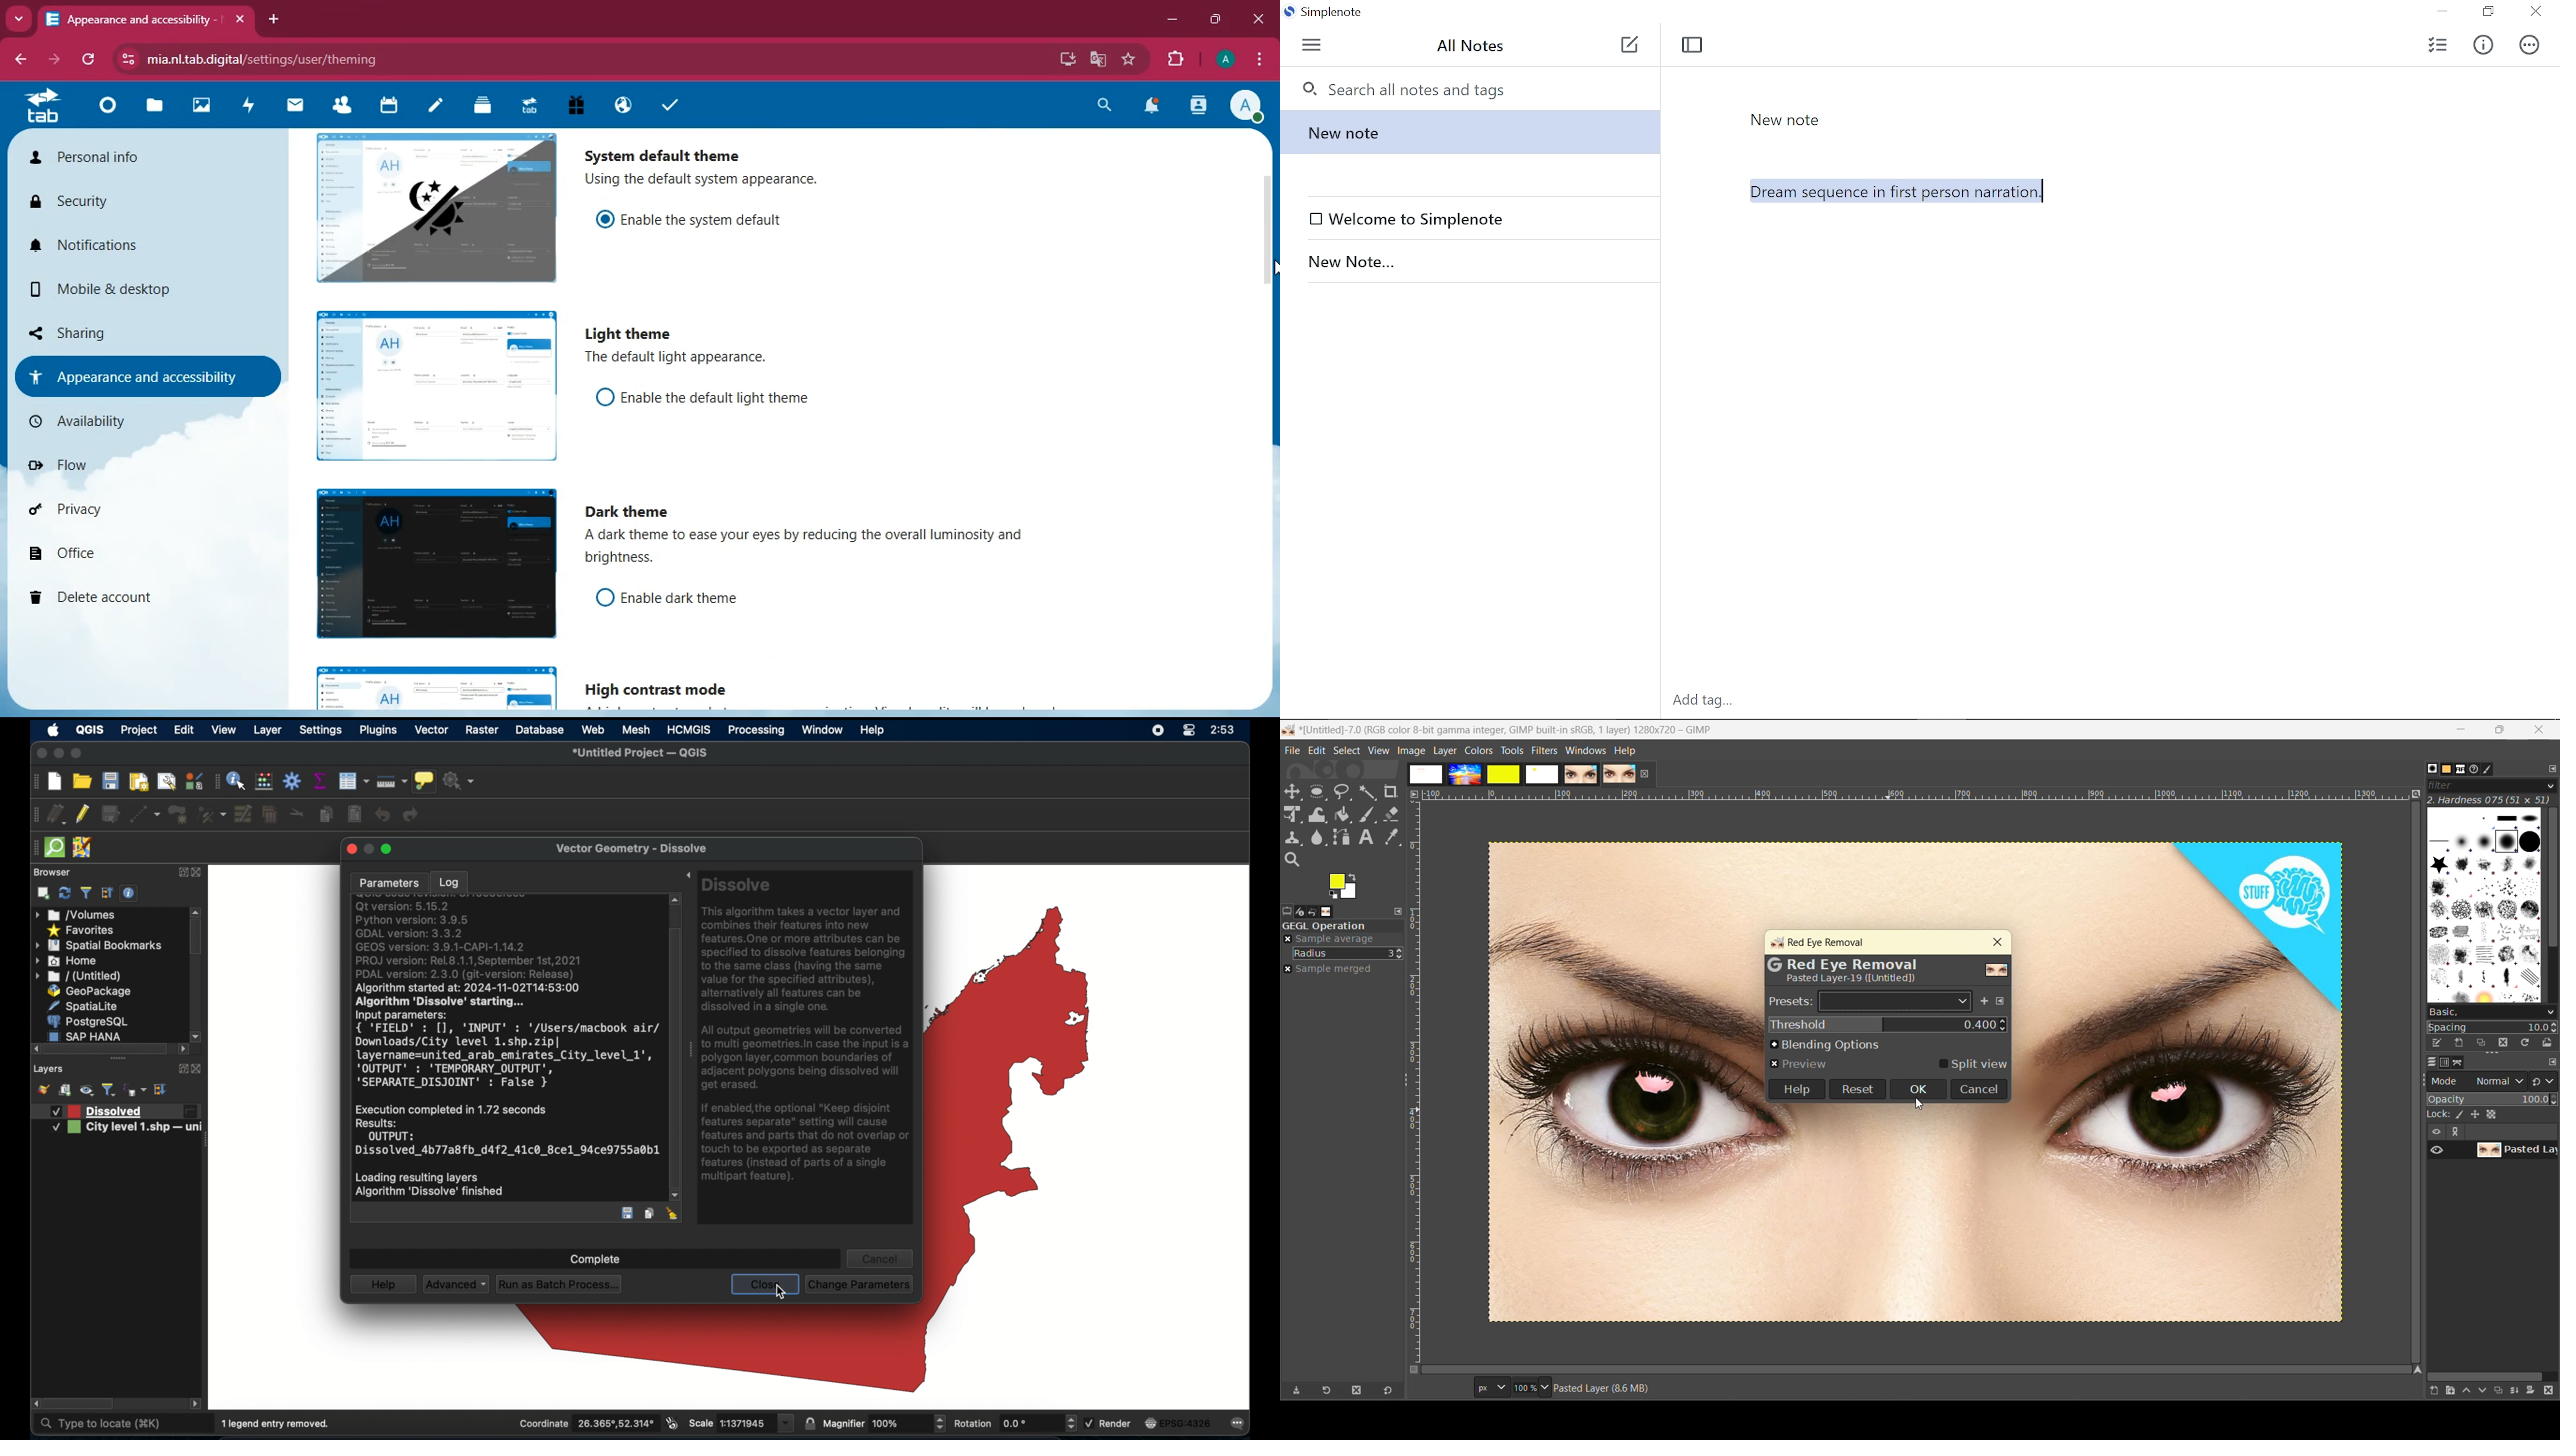  Describe the element at coordinates (50, 871) in the screenshot. I see `browser` at that location.